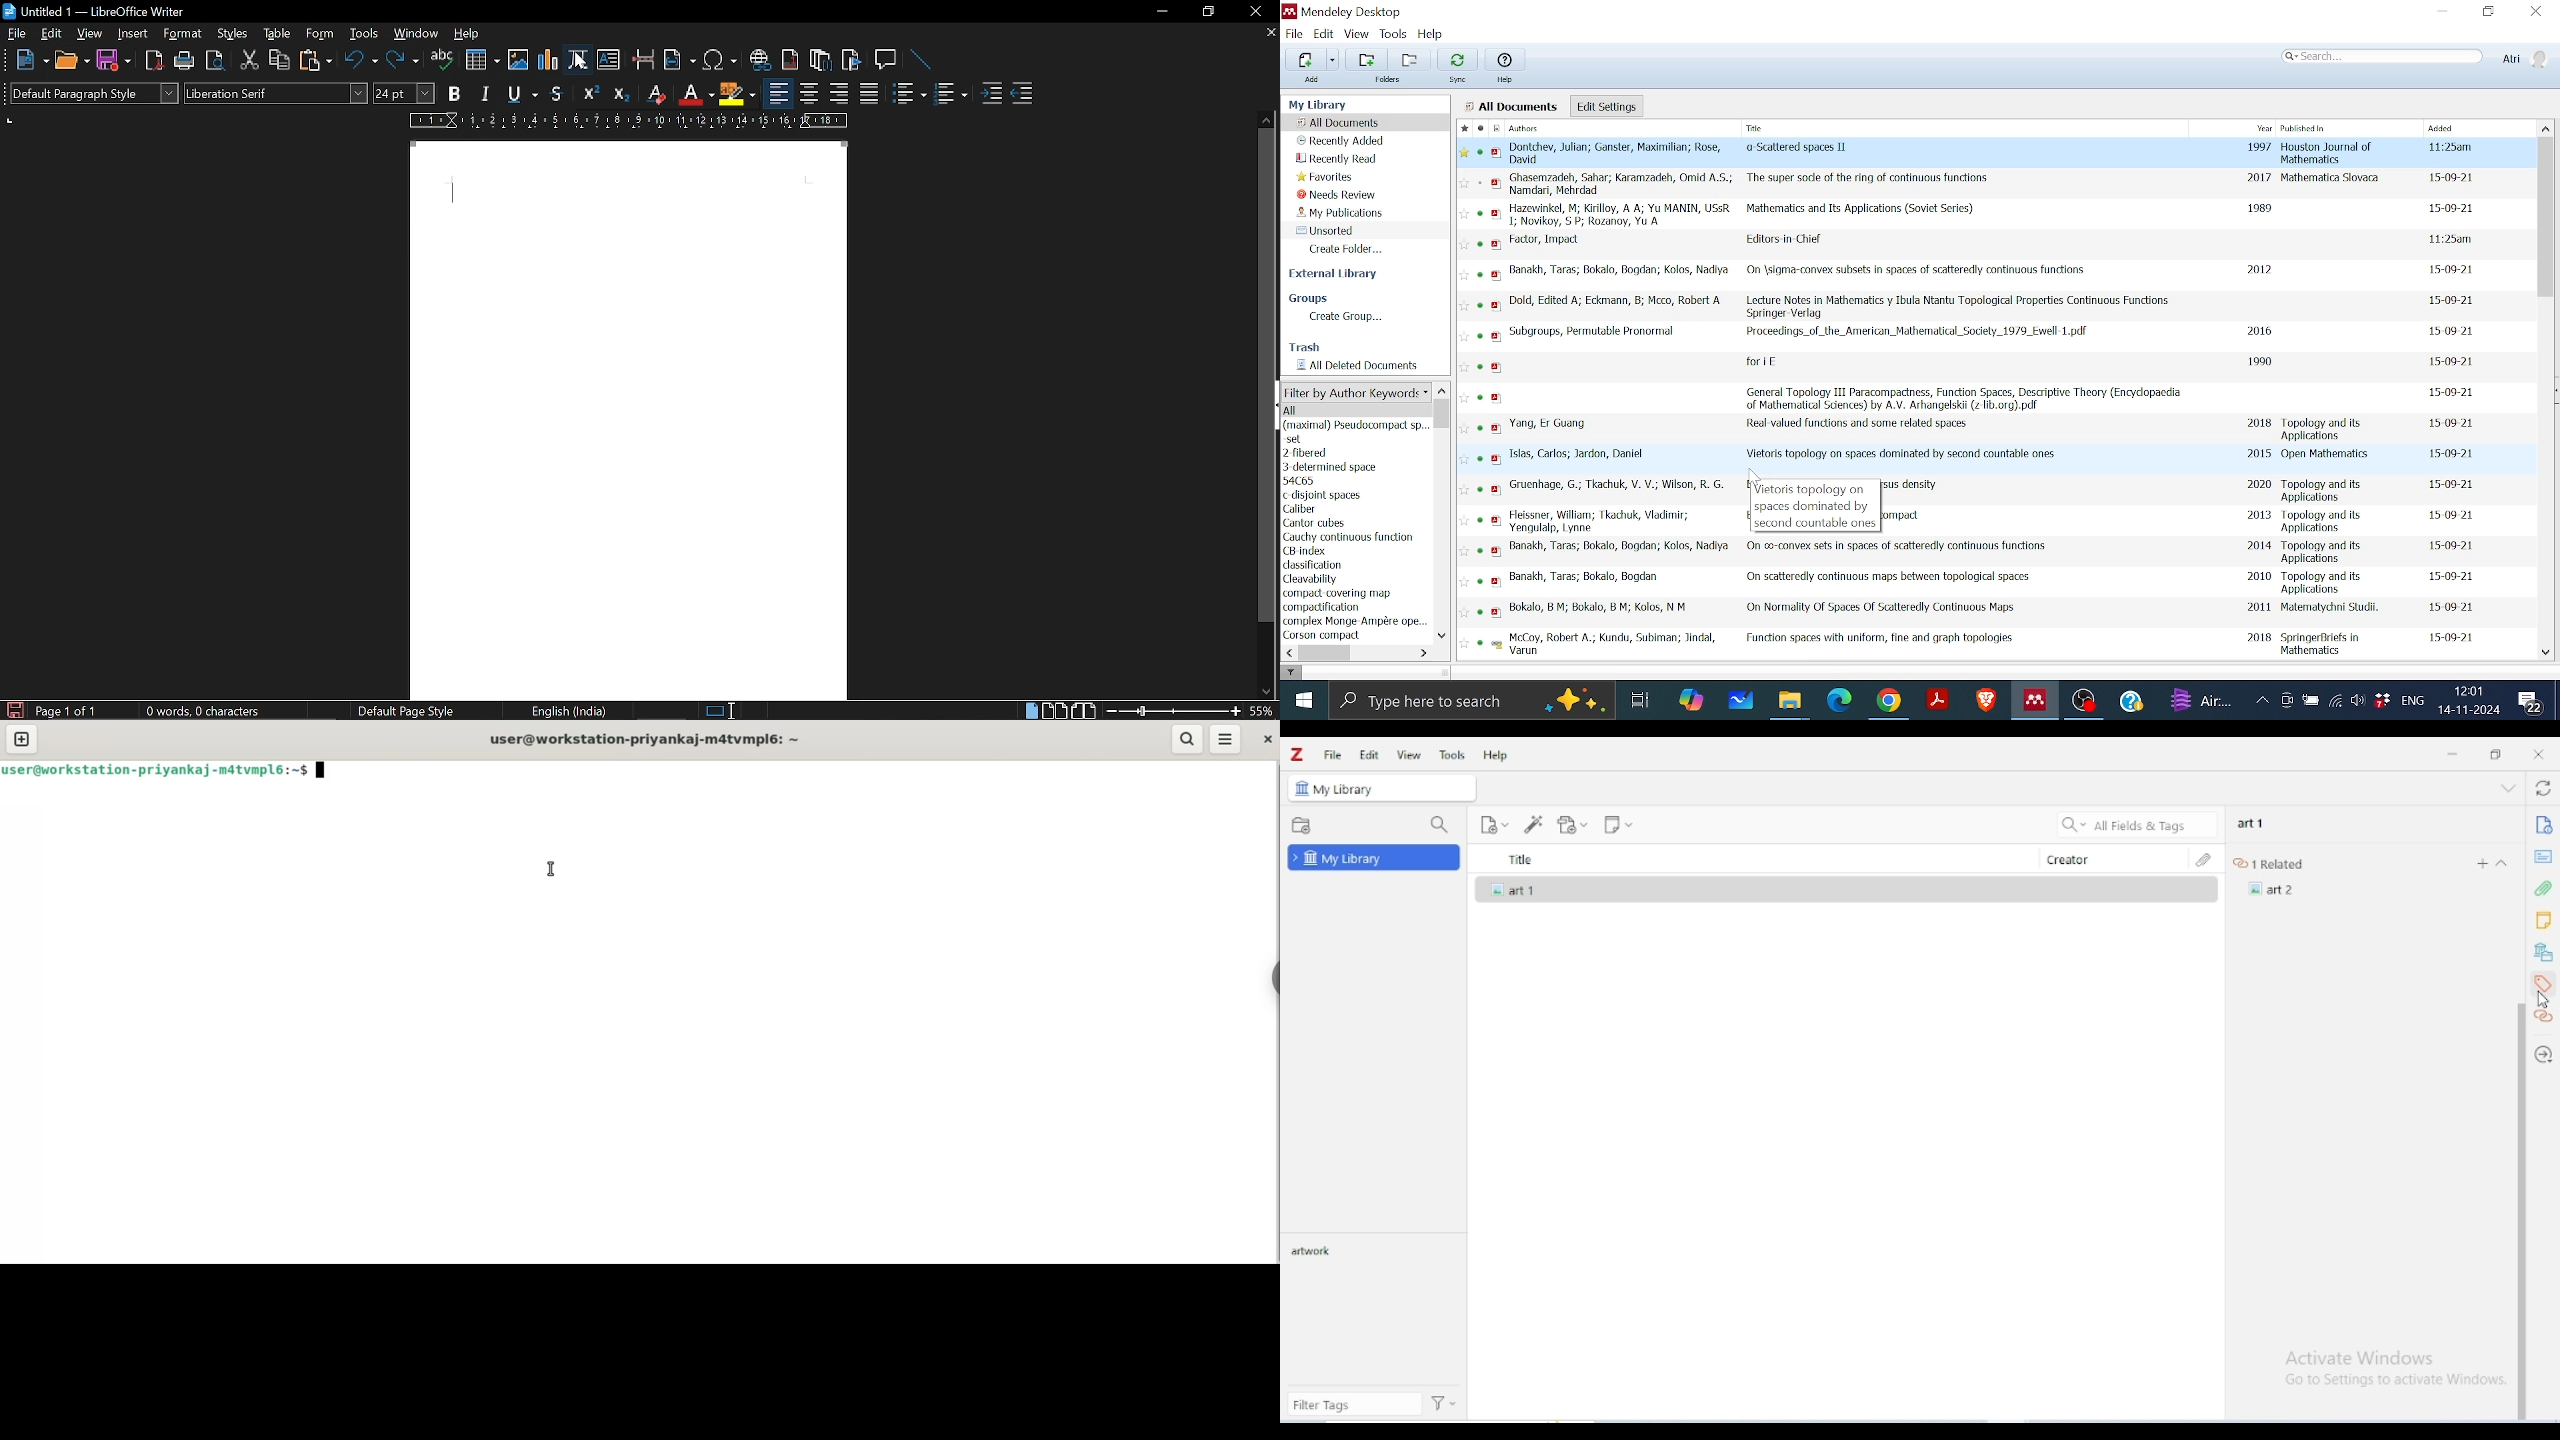  I want to click on creator, so click(2111, 859).